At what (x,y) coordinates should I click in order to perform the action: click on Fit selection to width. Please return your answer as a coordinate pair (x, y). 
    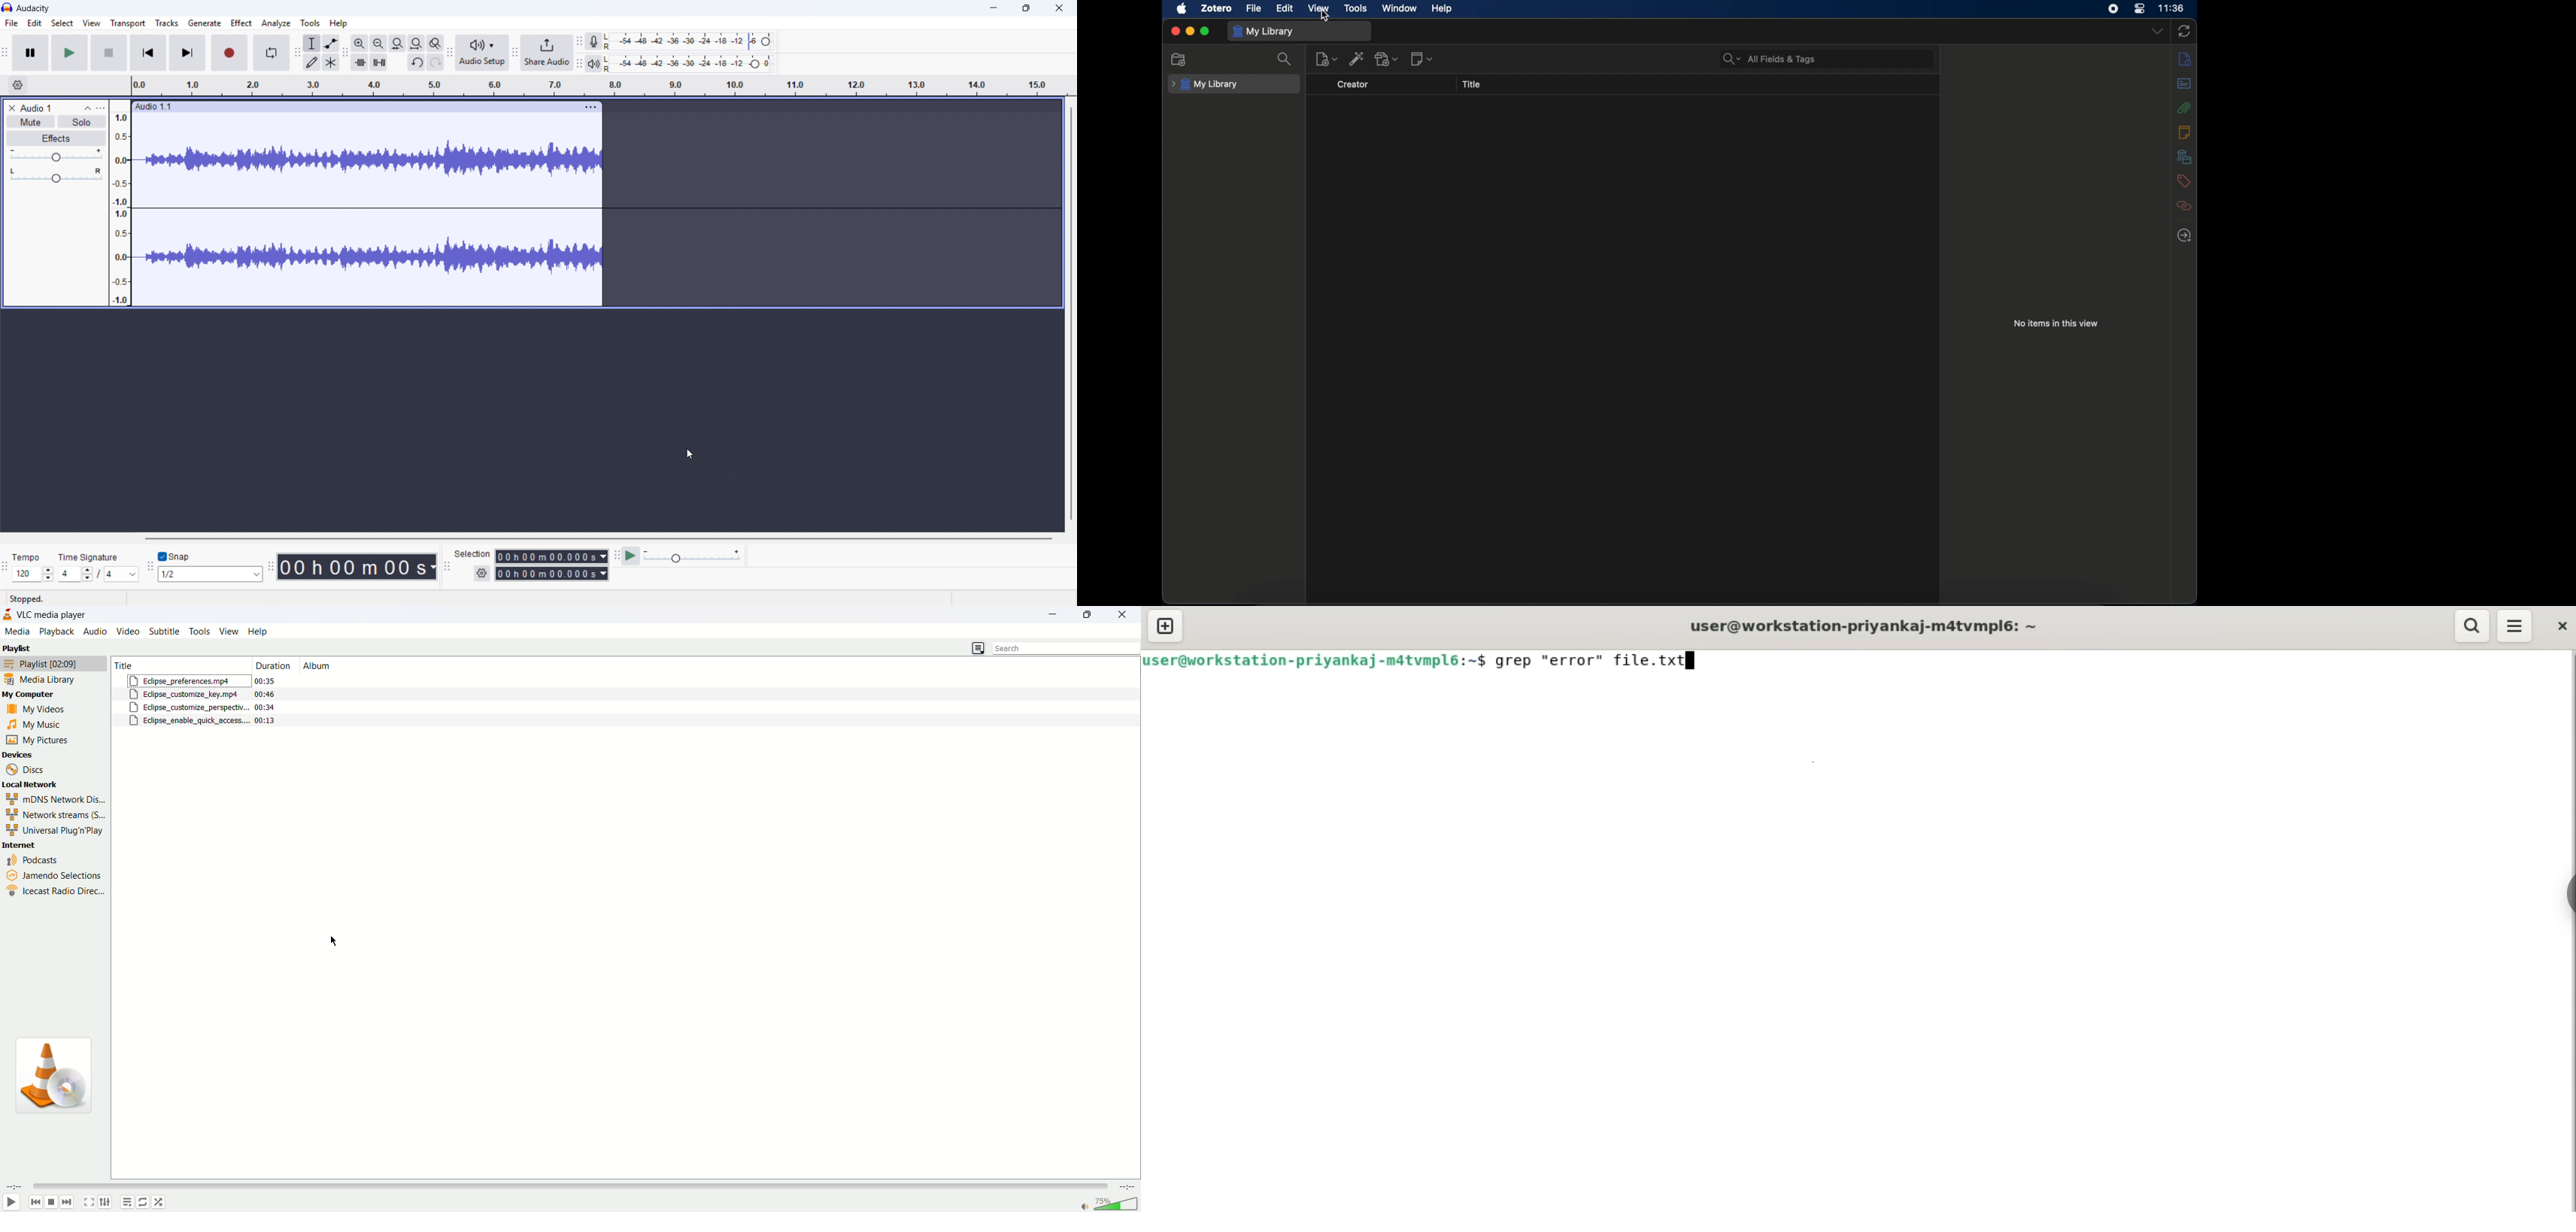
    Looking at the image, I should click on (398, 43).